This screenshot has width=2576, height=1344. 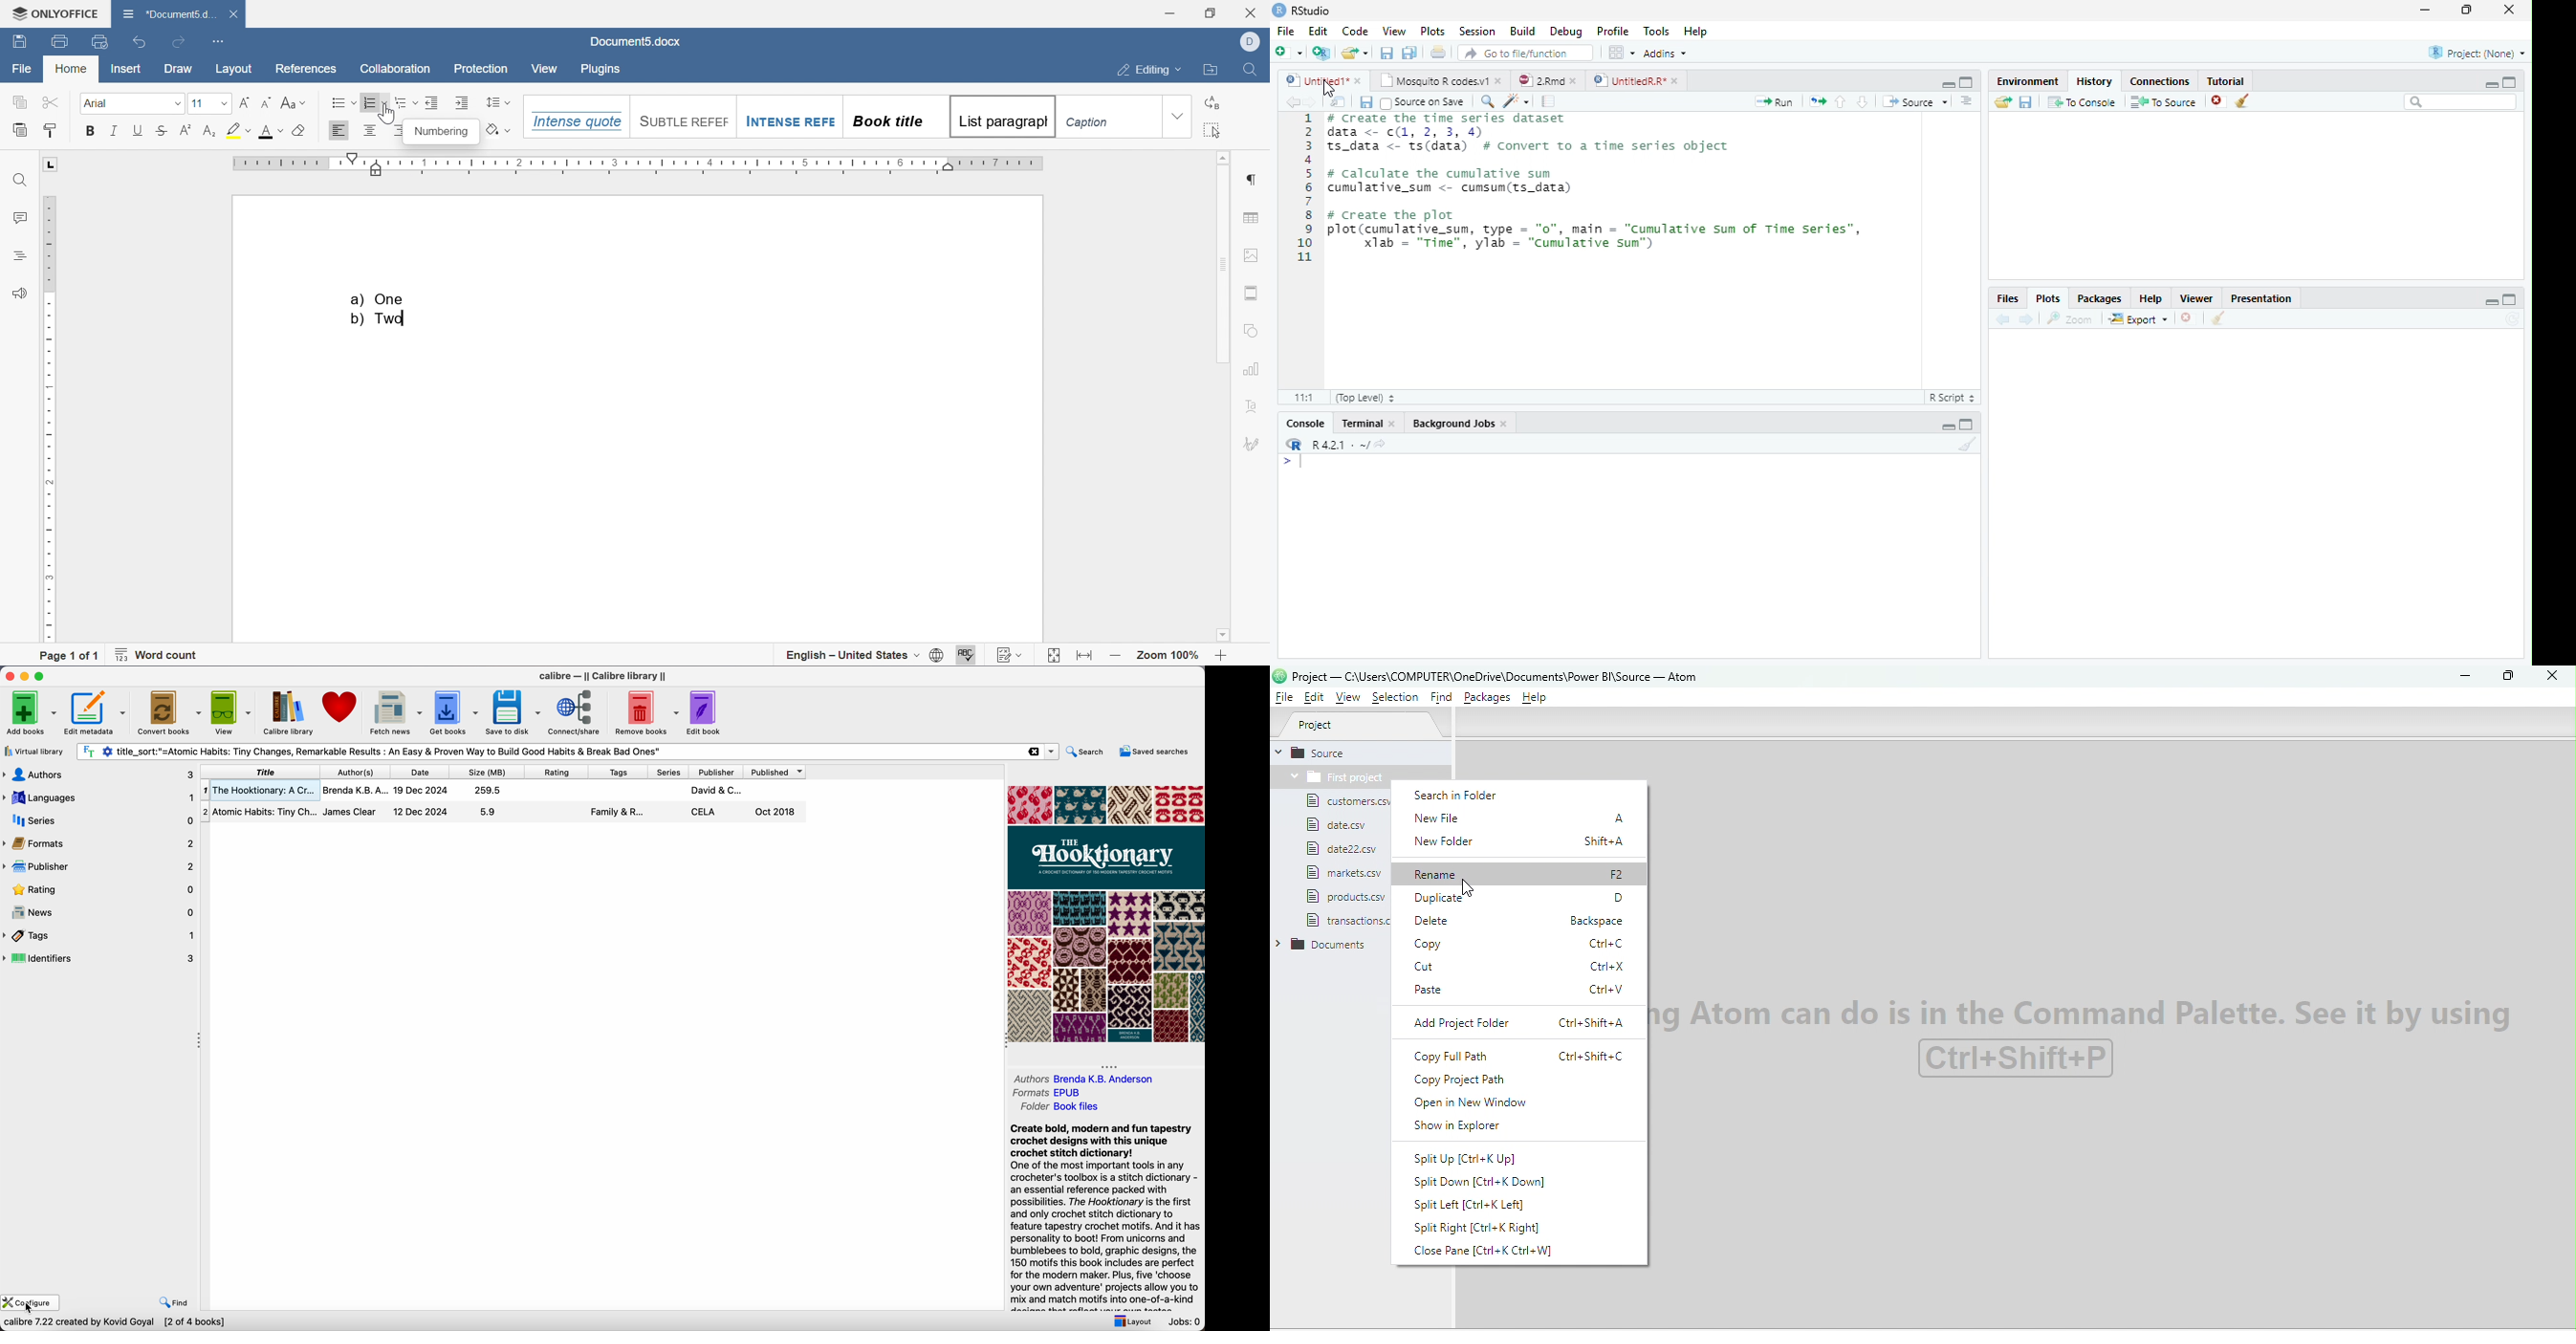 What do you see at coordinates (2227, 79) in the screenshot?
I see `Tutorial` at bounding box center [2227, 79].